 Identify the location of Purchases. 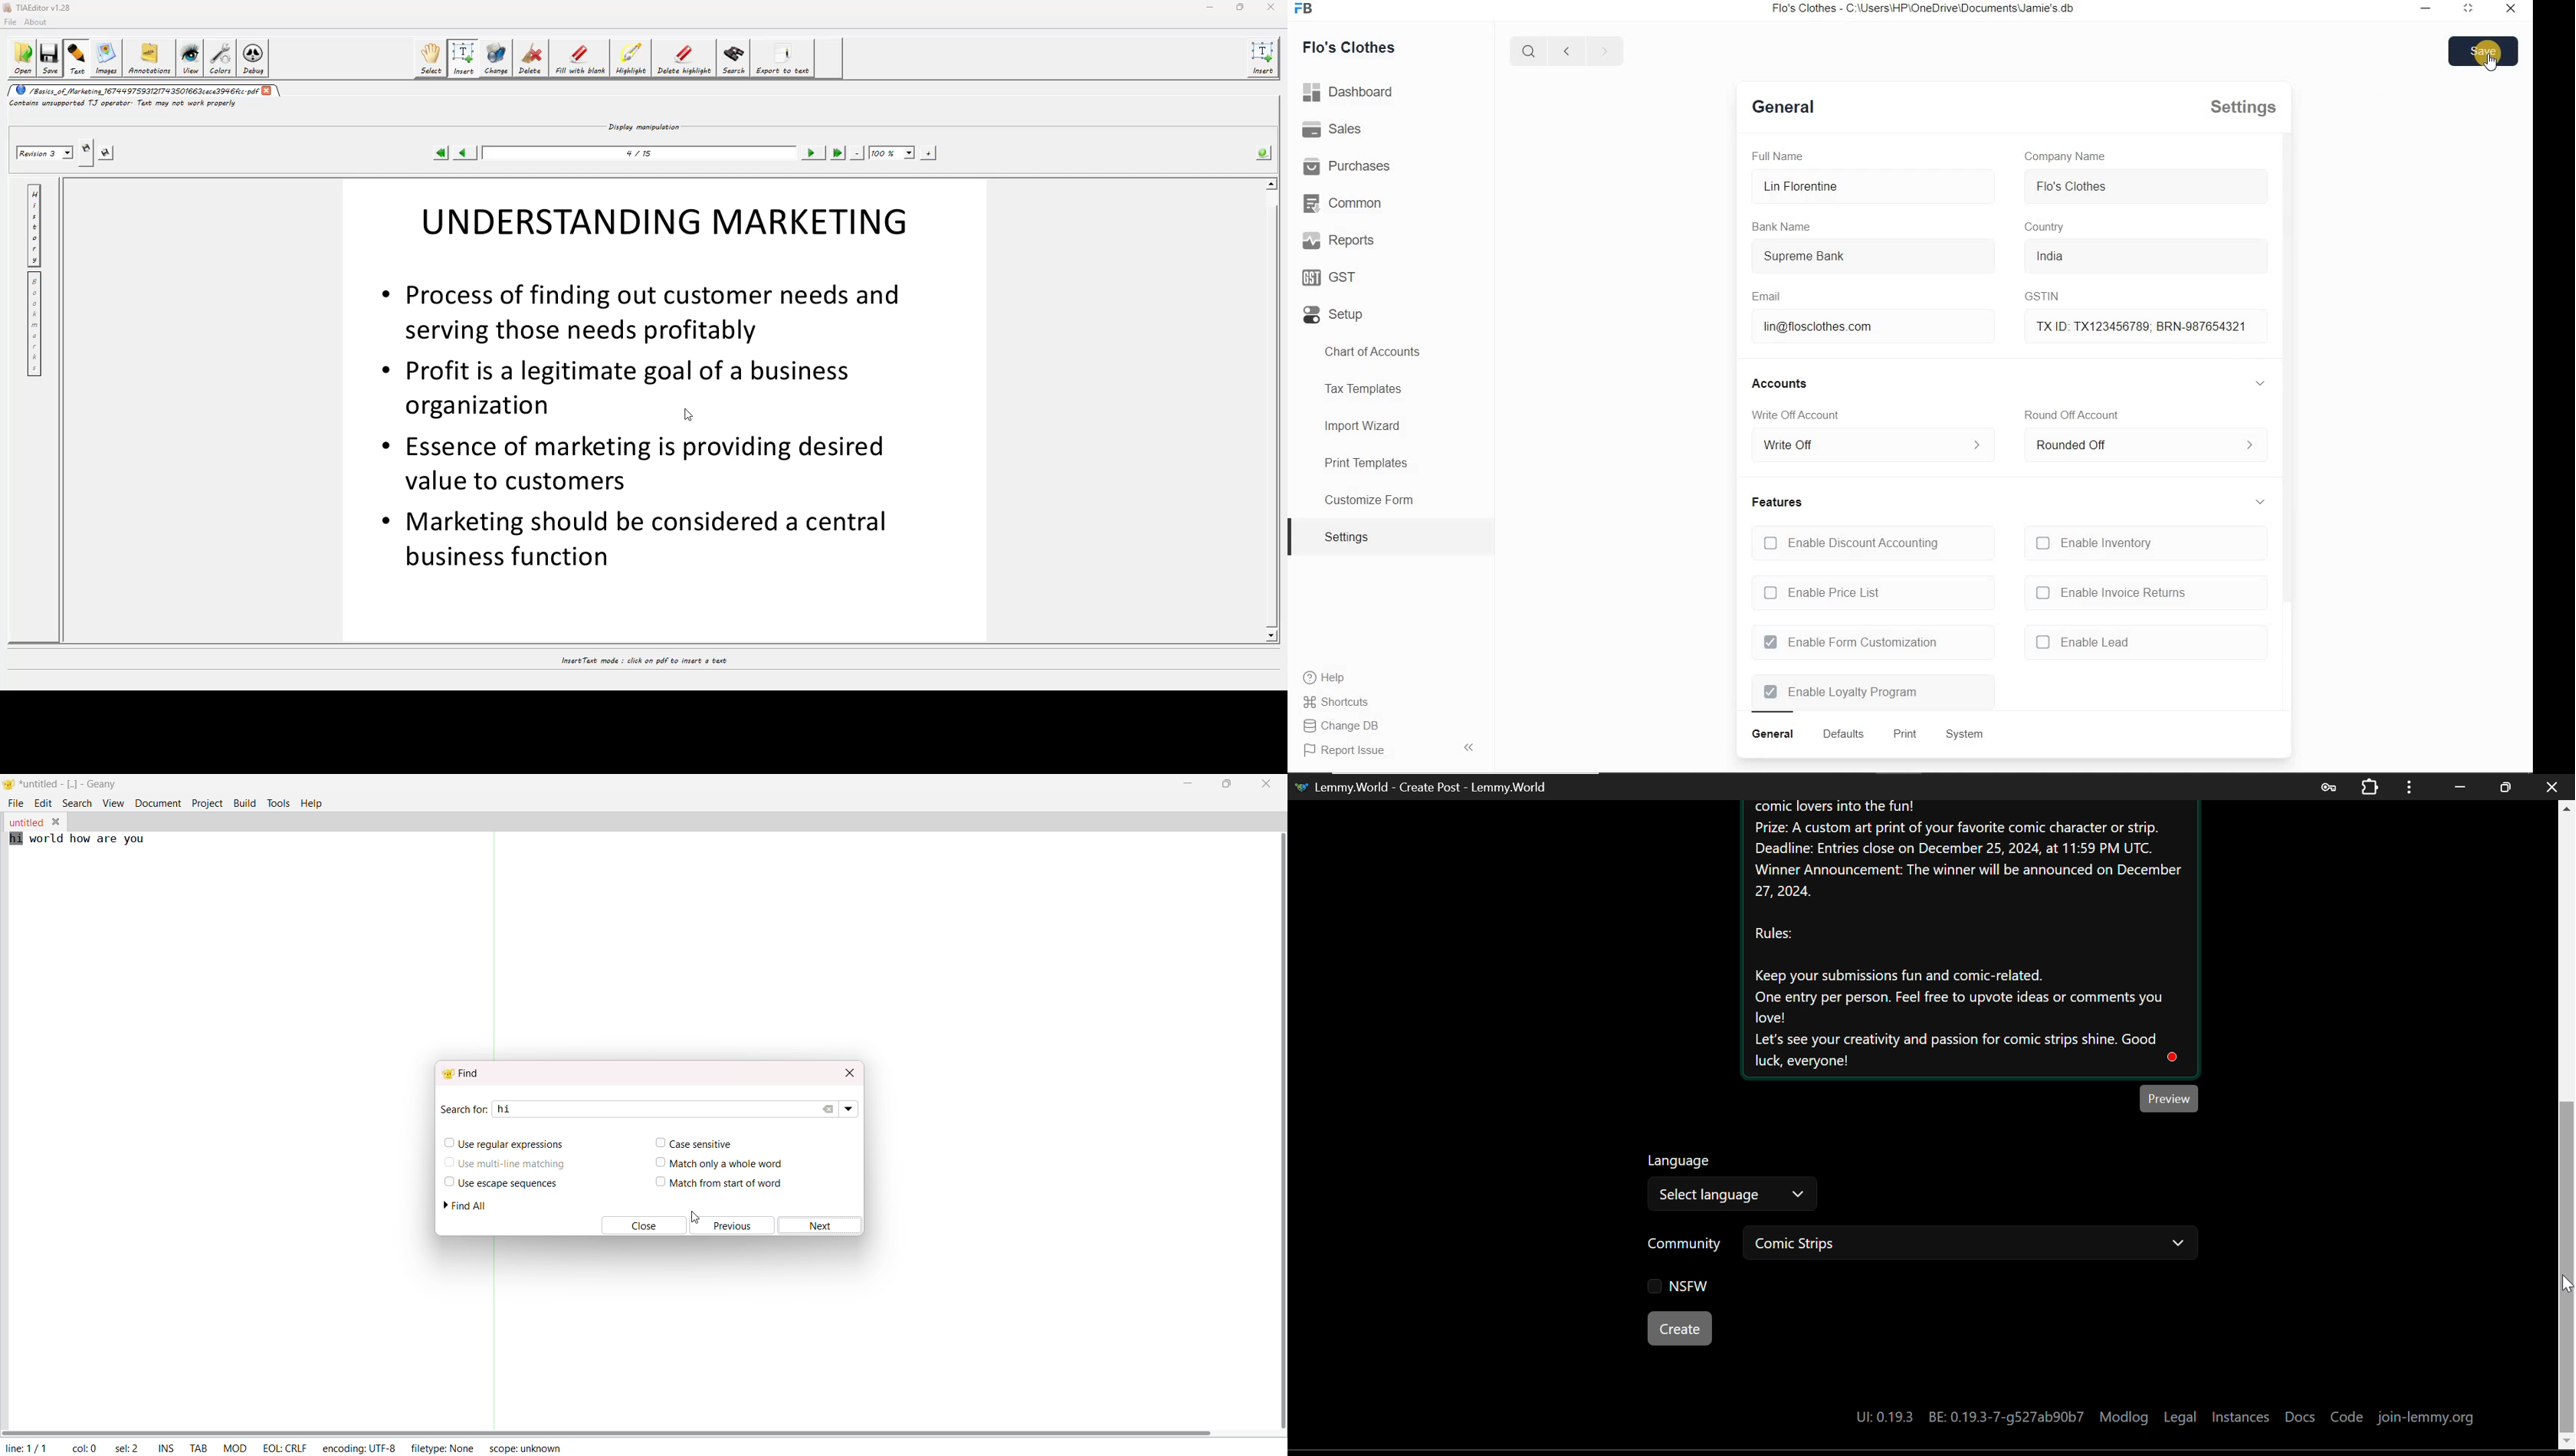
(1354, 167).